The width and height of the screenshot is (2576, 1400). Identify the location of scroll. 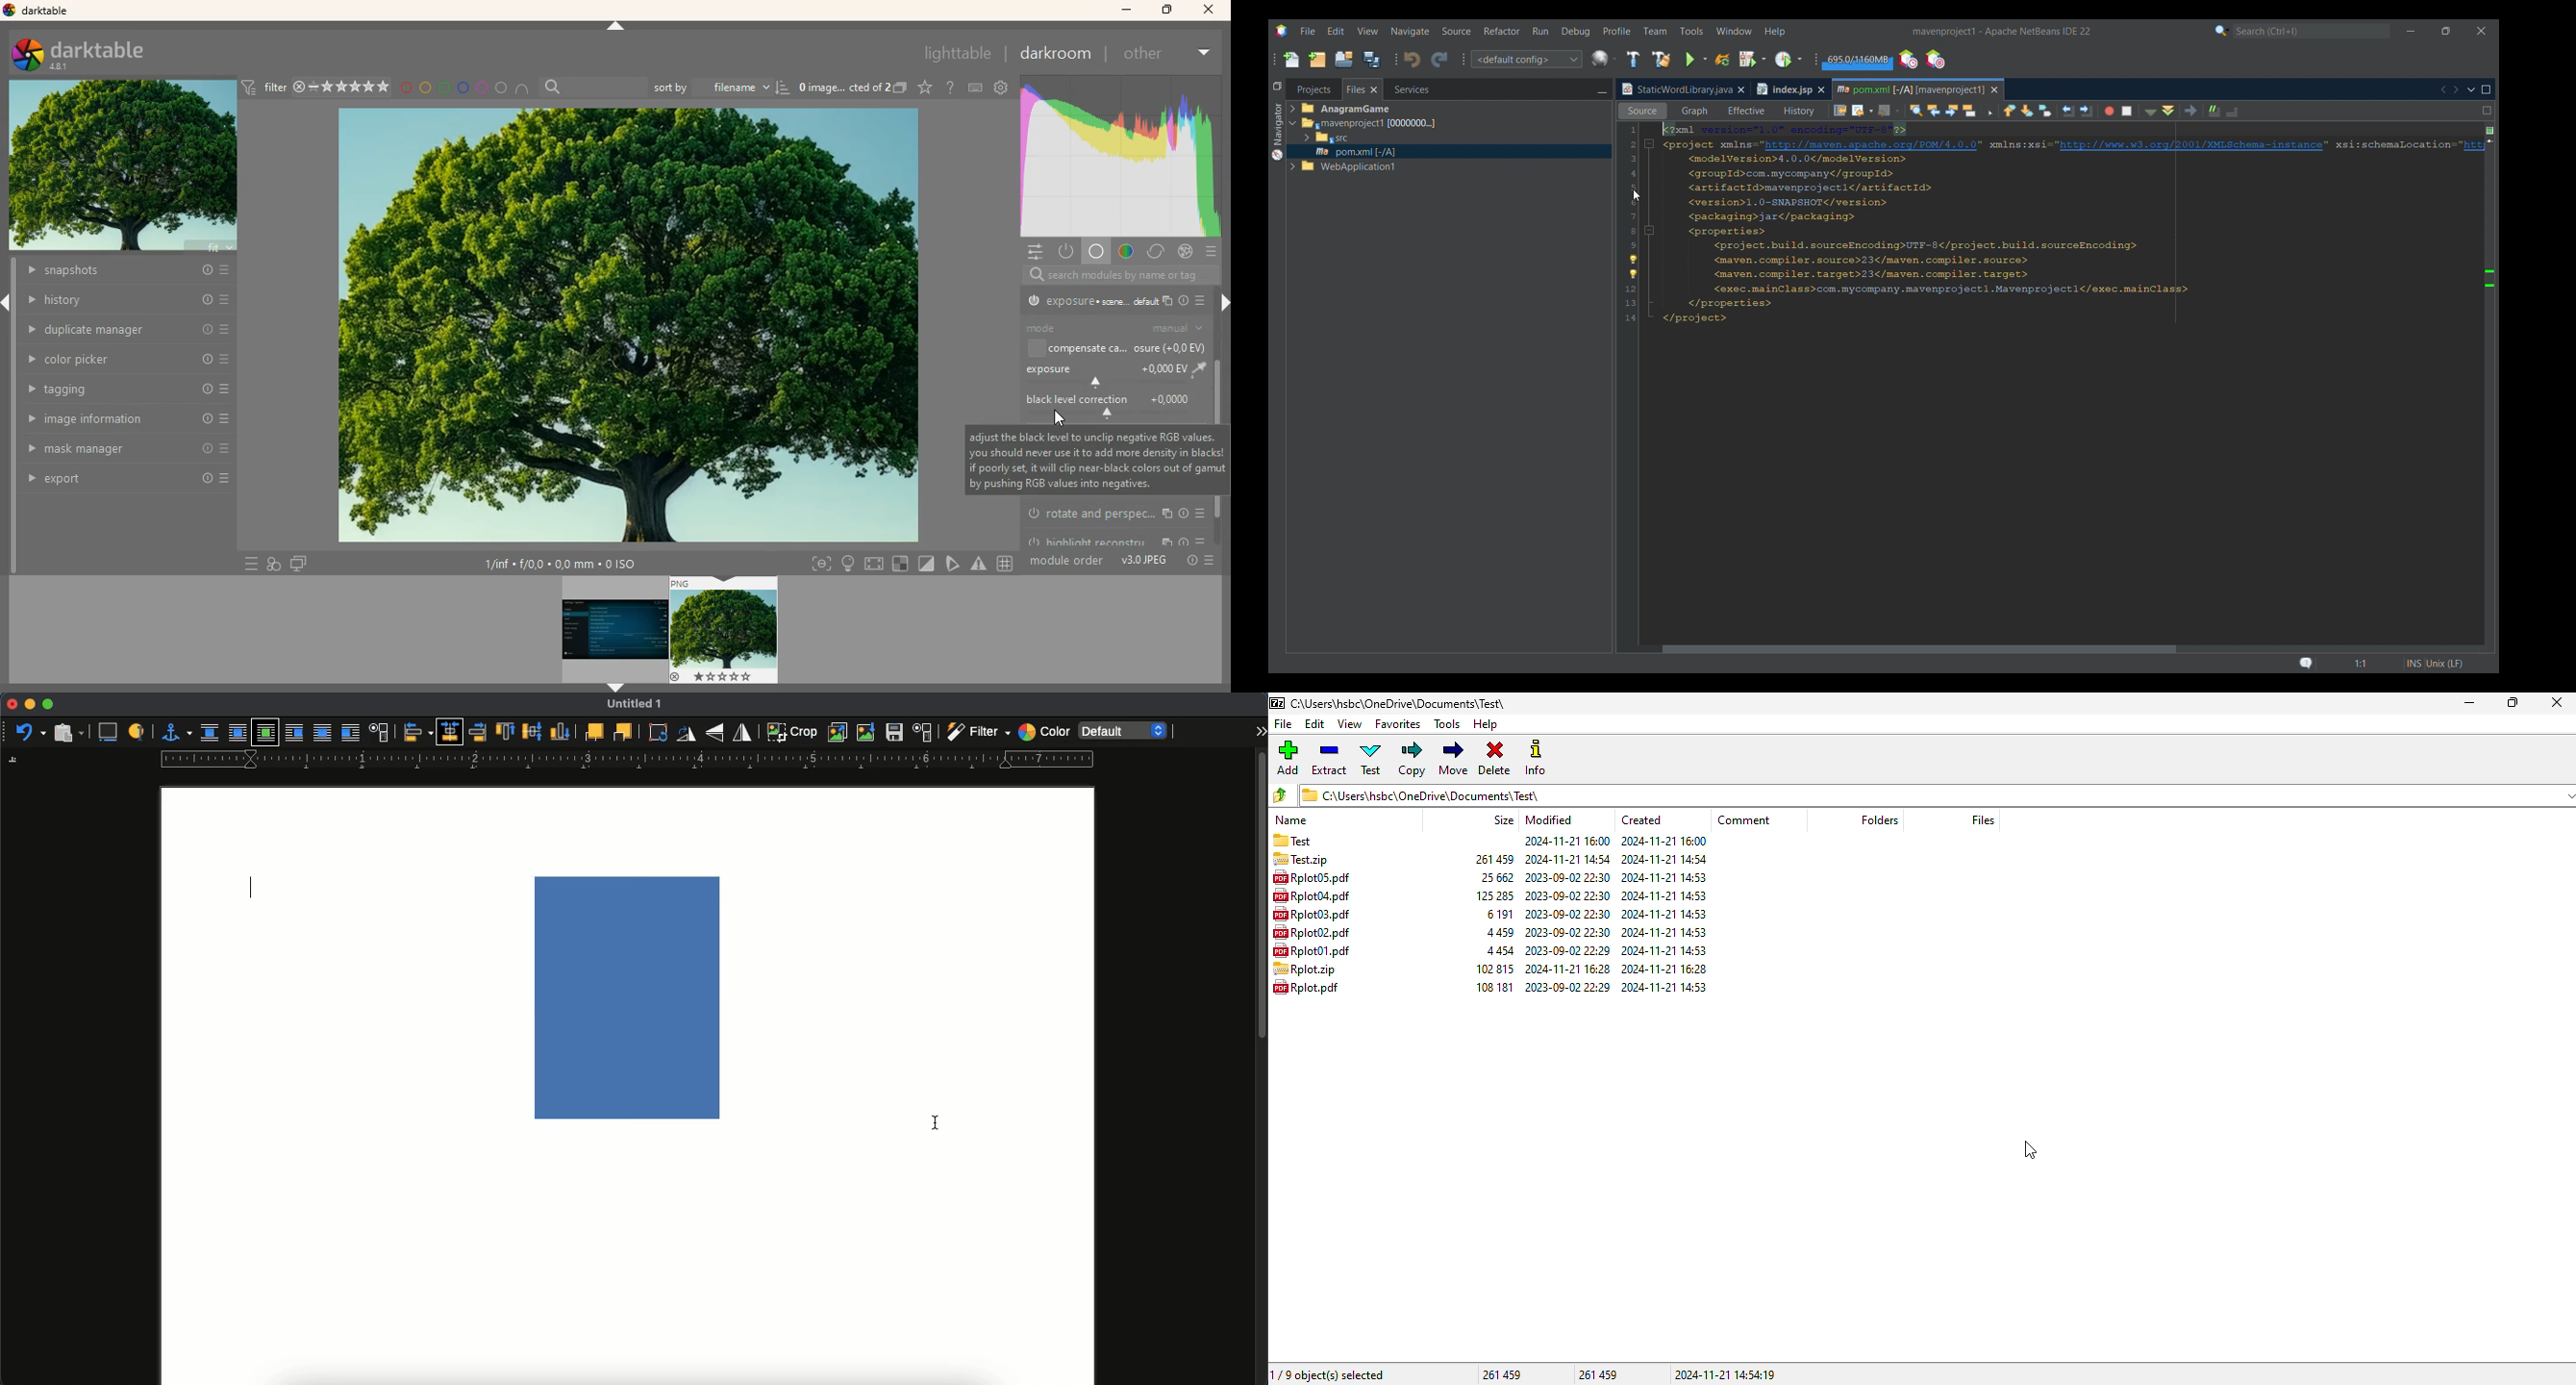
(1220, 326).